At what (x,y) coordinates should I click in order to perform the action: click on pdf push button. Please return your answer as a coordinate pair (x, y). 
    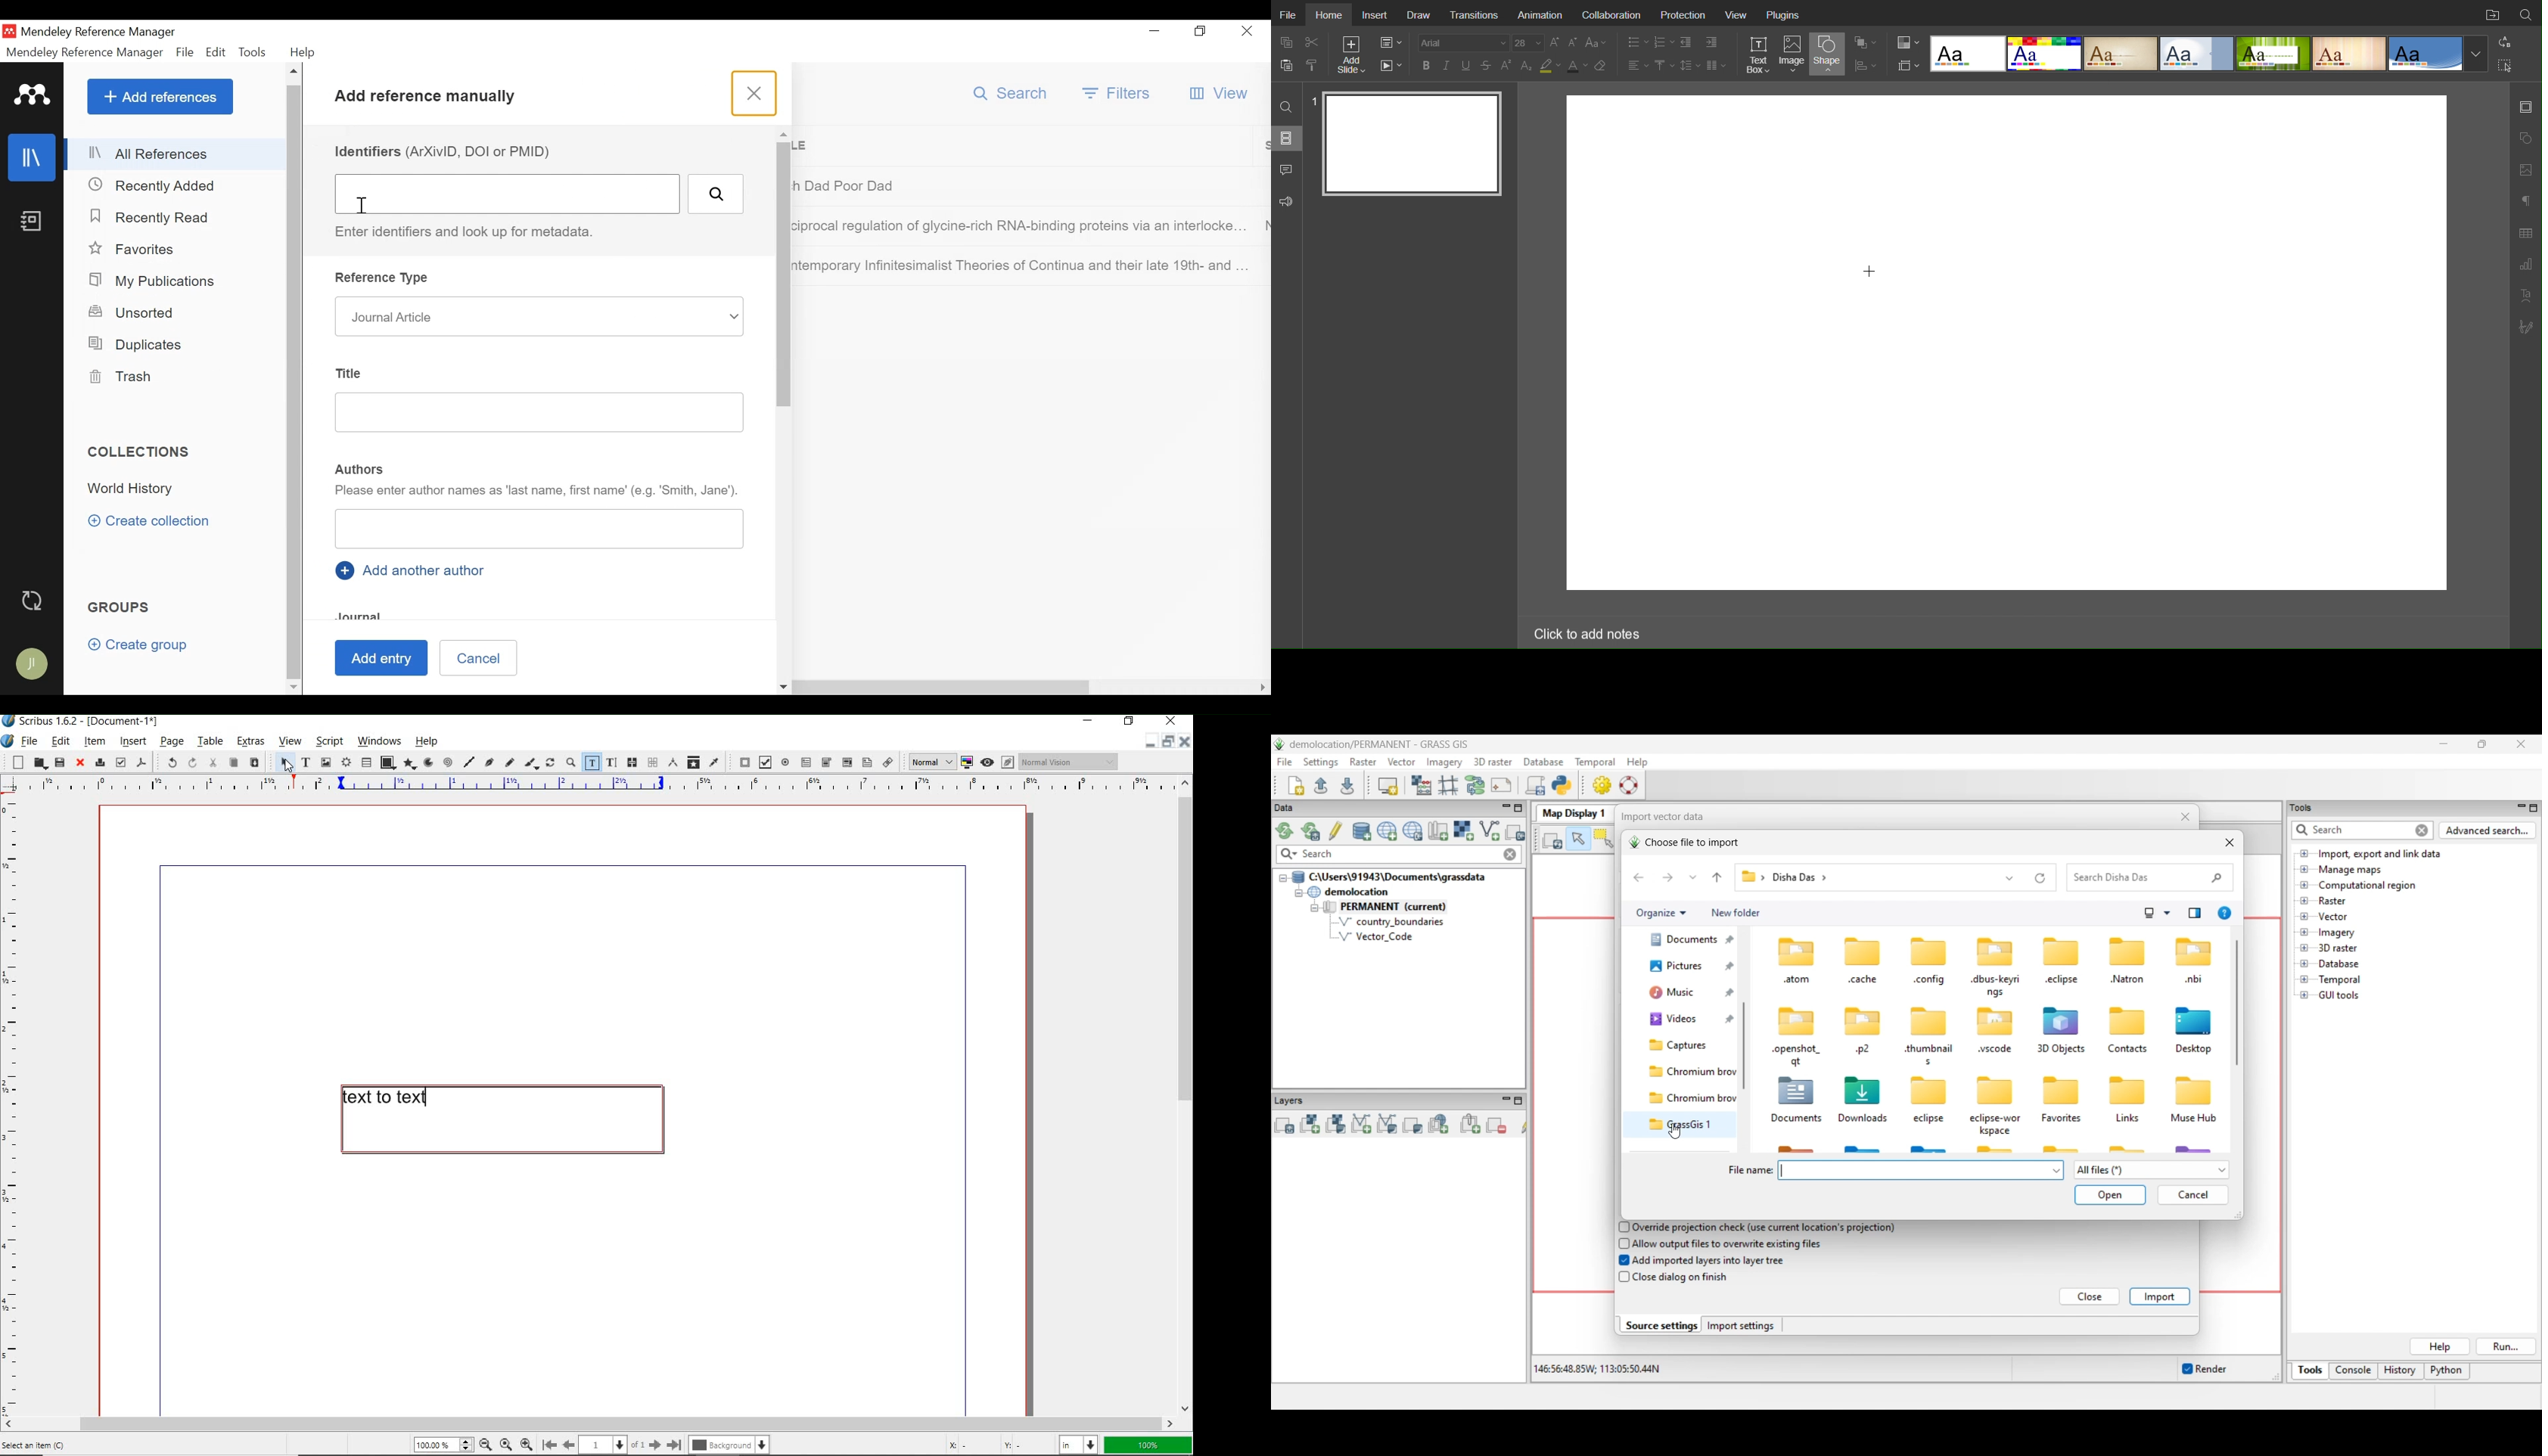
    Looking at the image, I should click on (741, 762).